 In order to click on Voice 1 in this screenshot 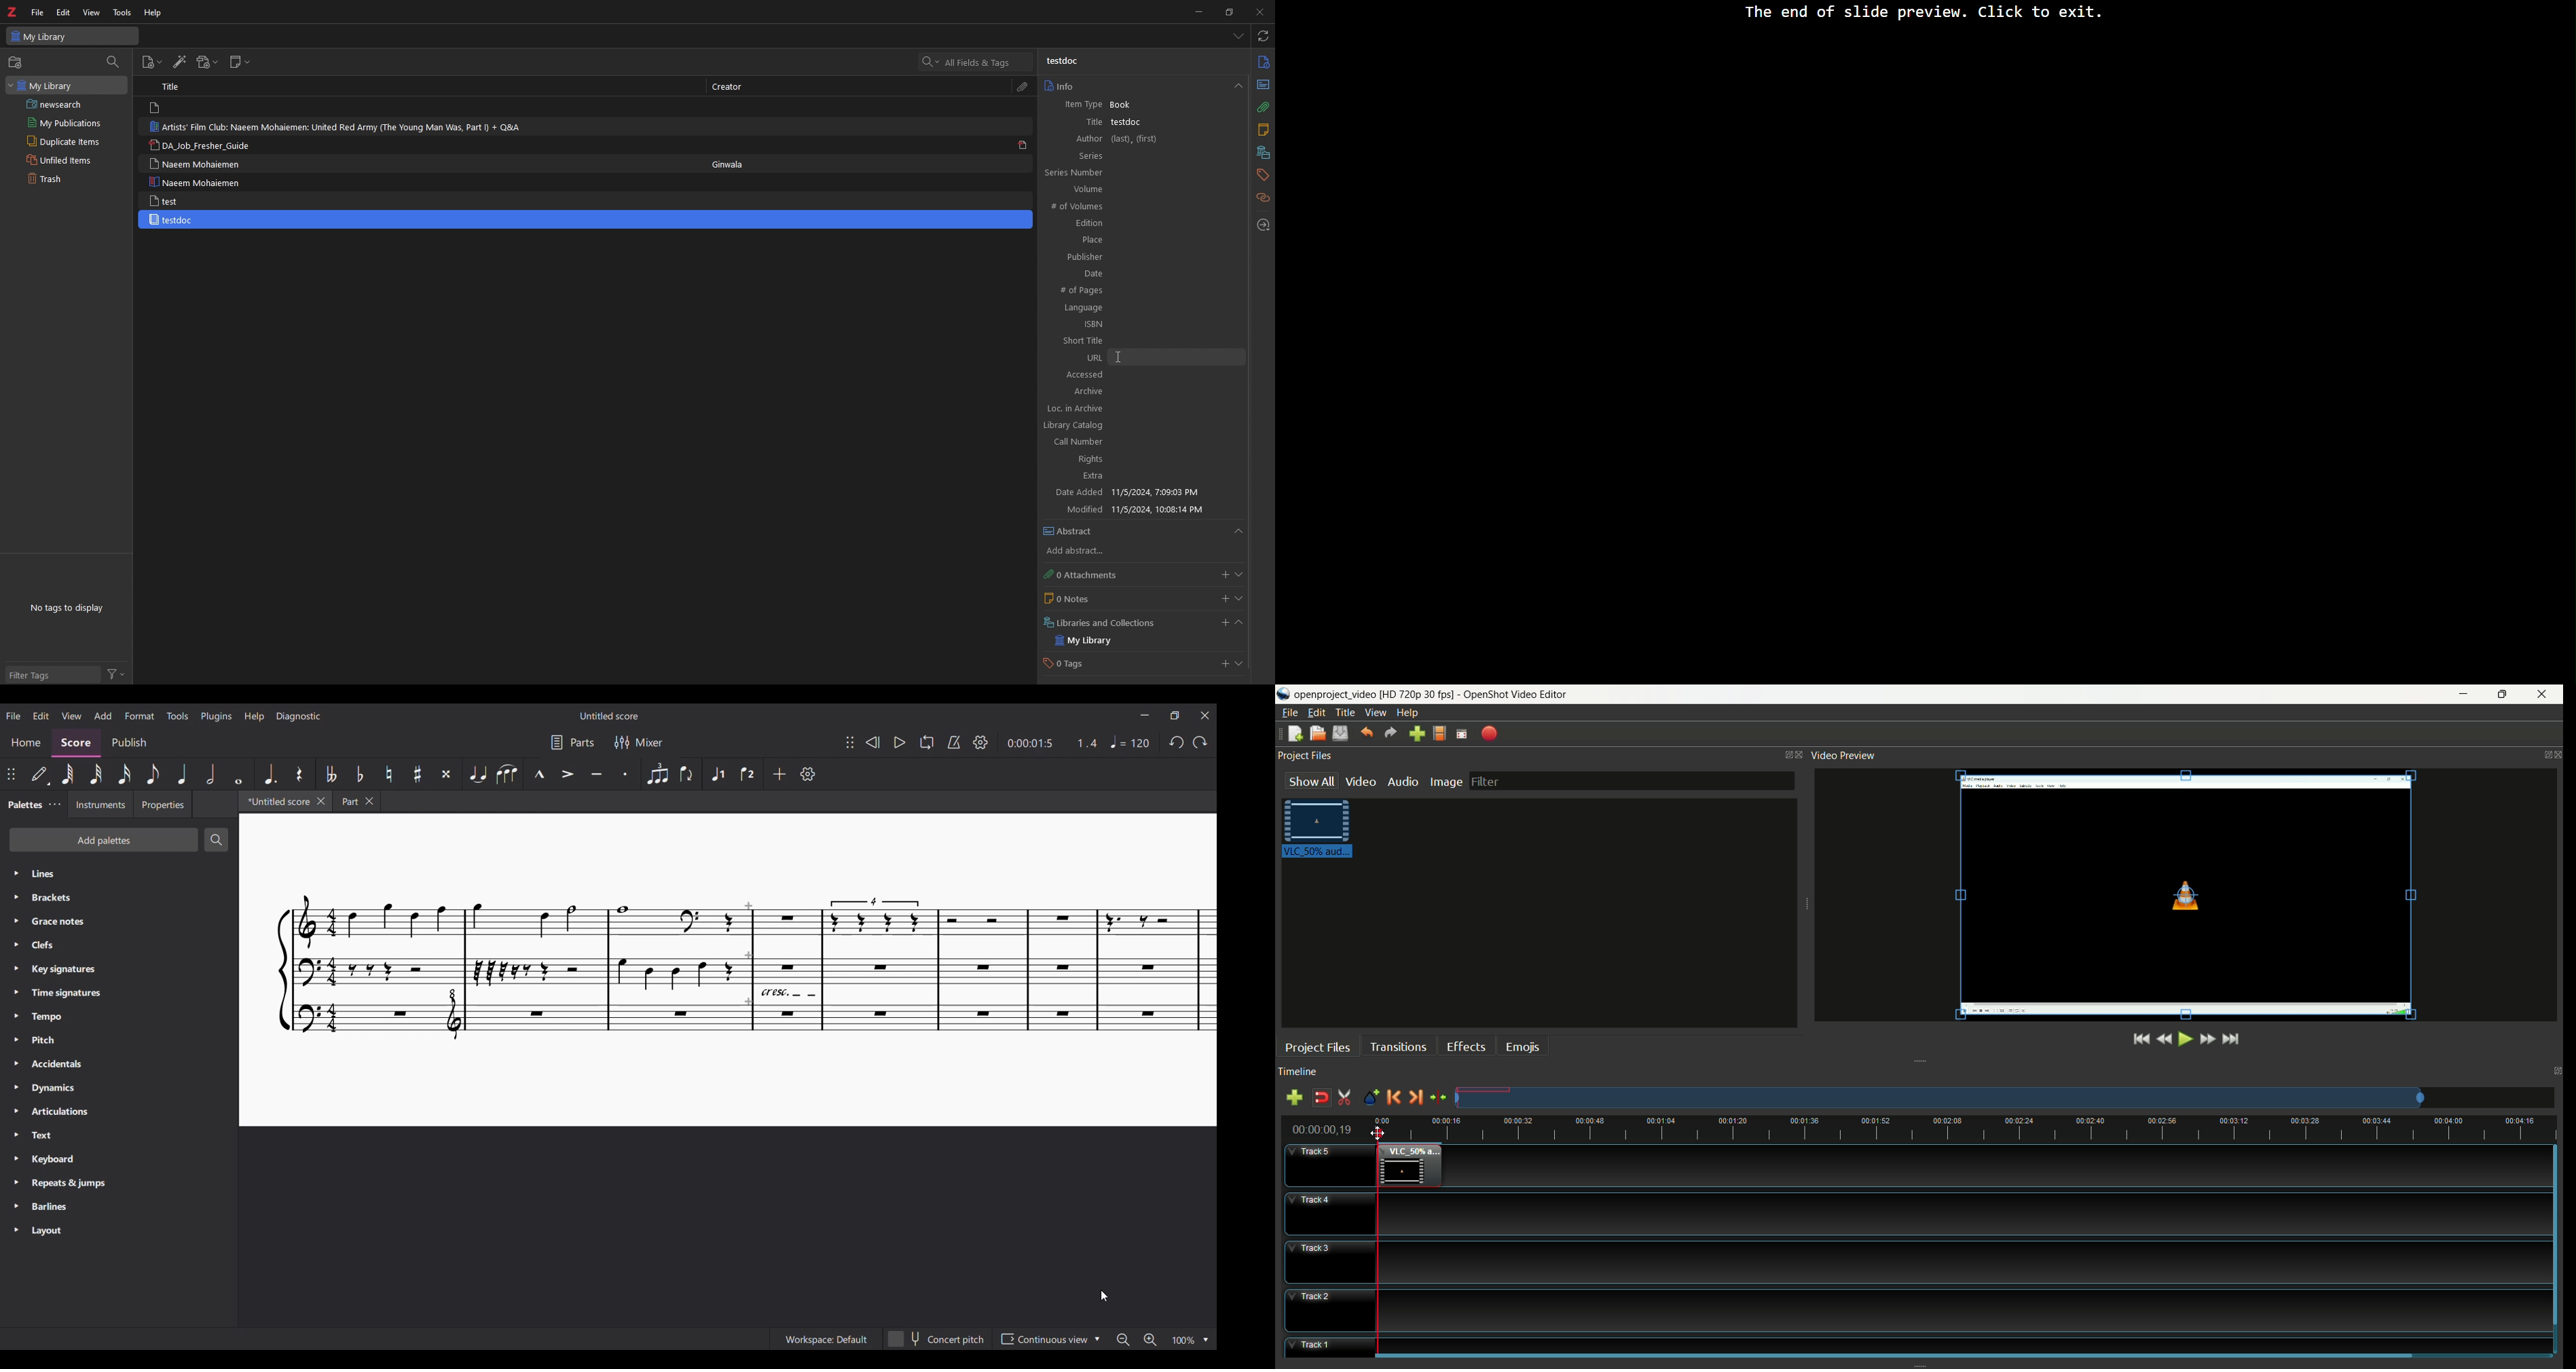, I will do `click(716, 774)`.